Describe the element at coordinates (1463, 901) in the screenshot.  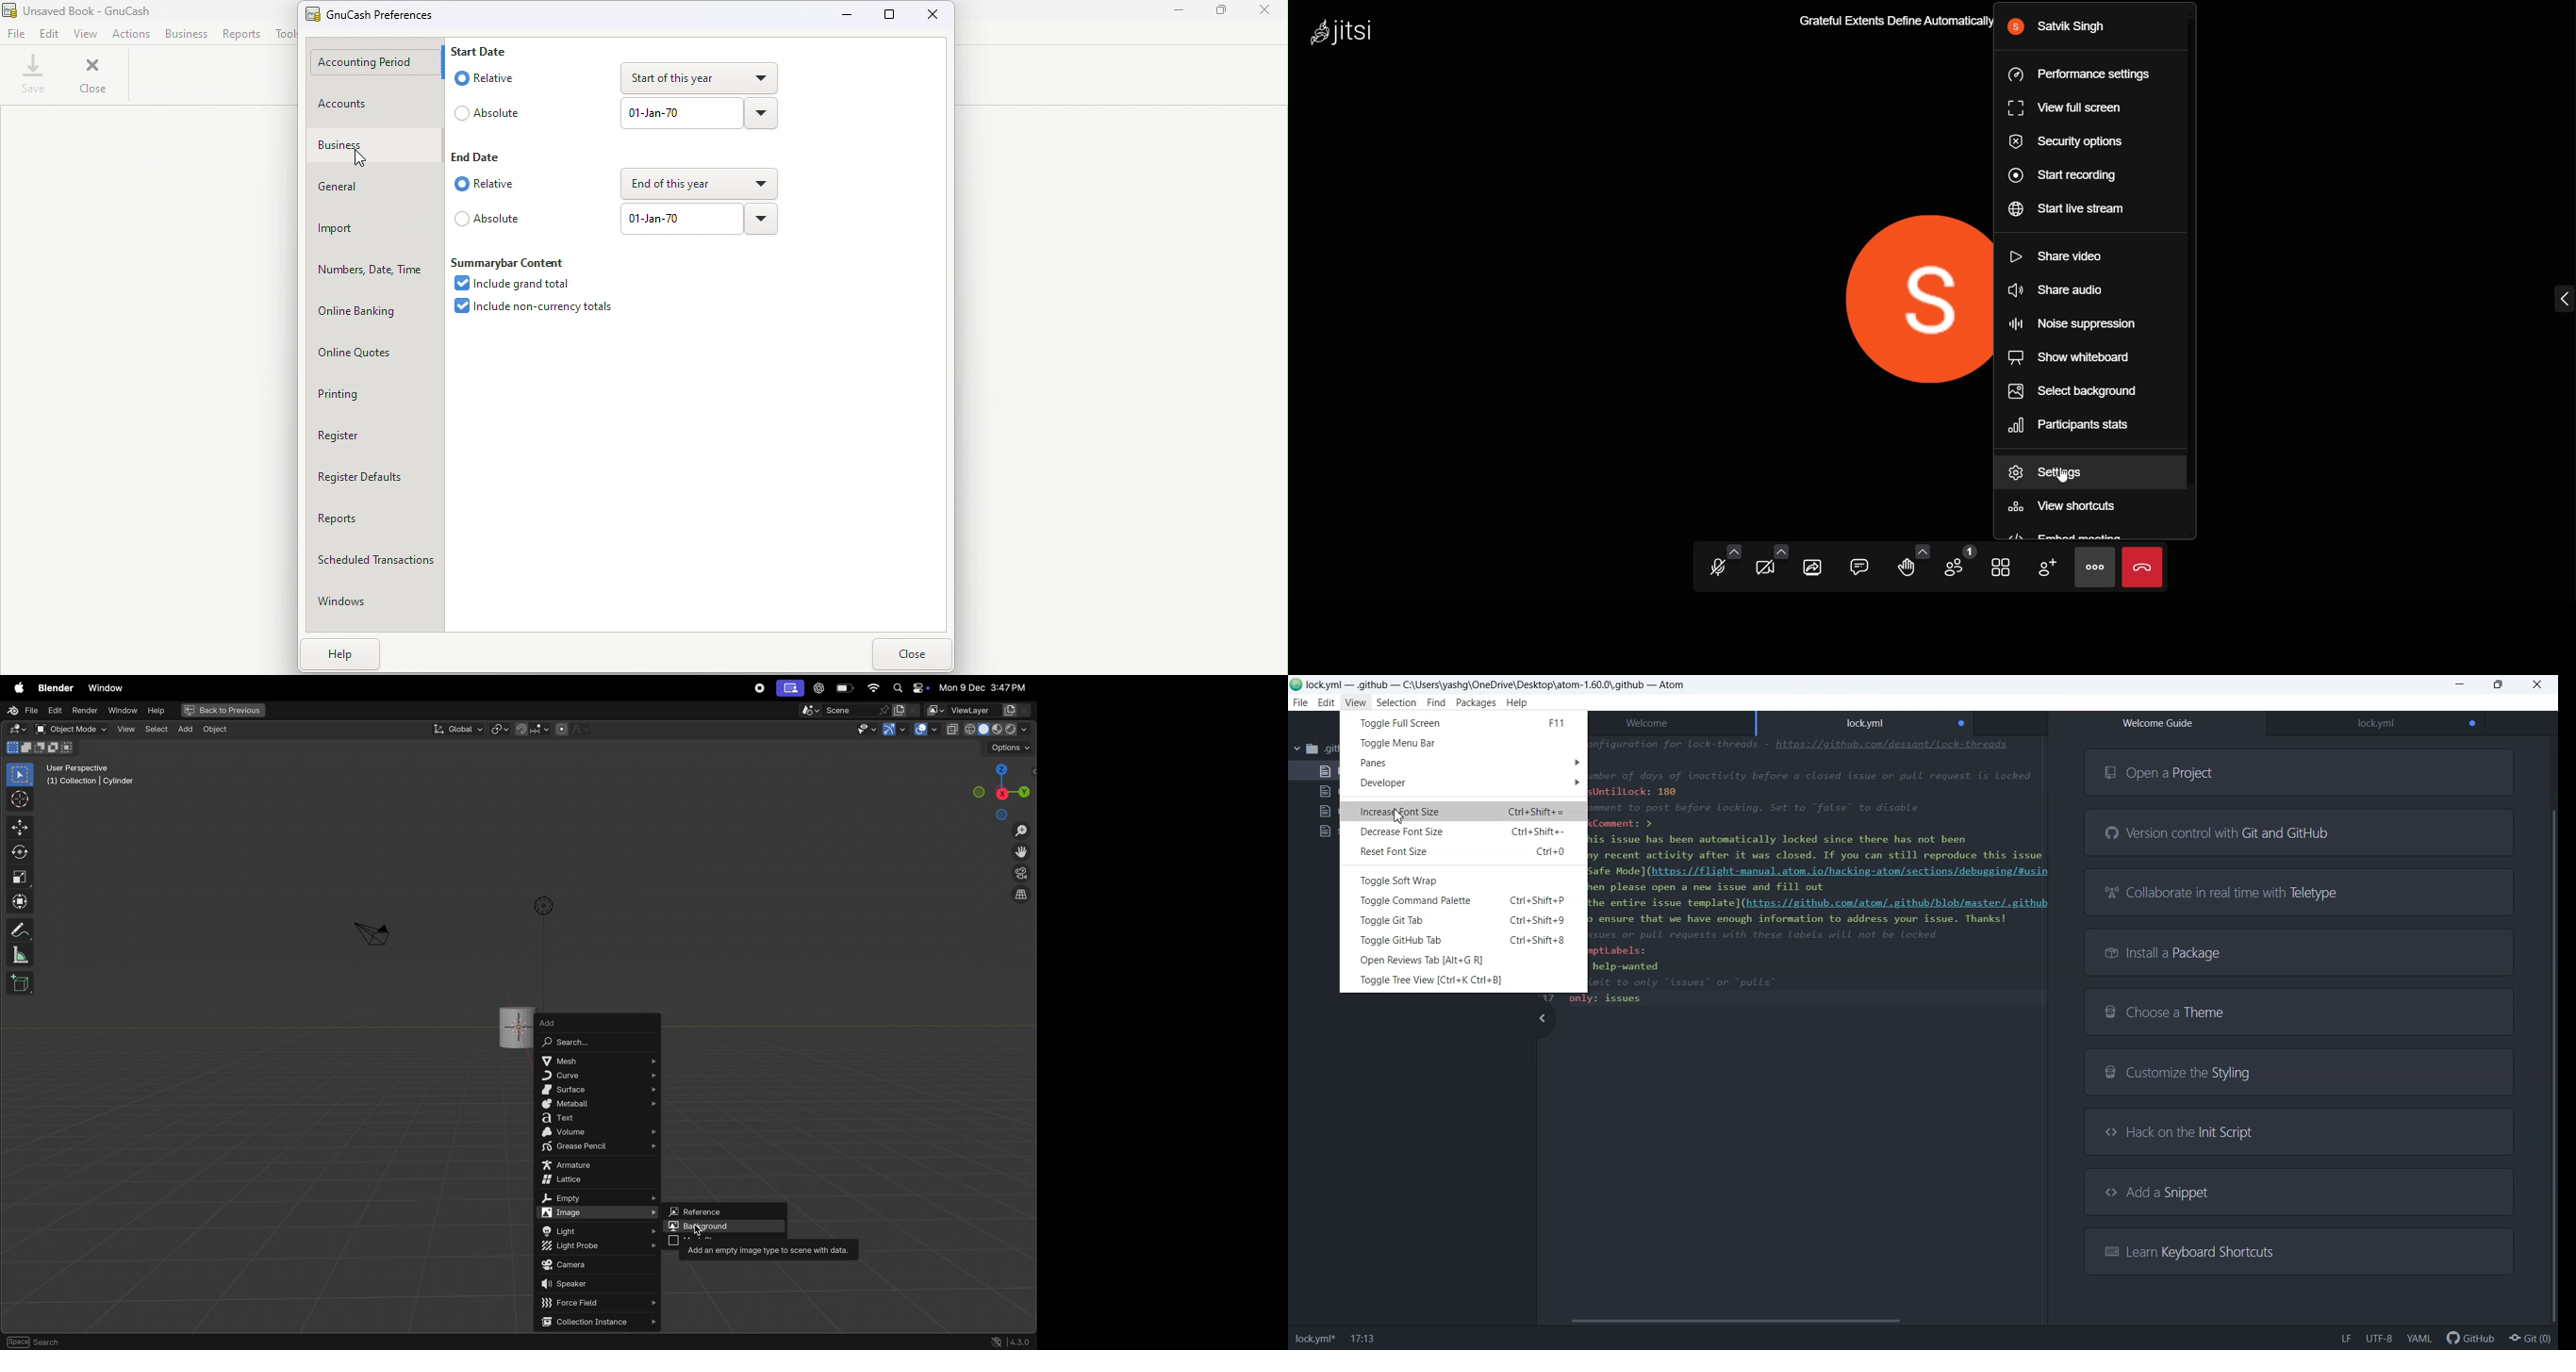
I see `Toggle command palette` at that location.